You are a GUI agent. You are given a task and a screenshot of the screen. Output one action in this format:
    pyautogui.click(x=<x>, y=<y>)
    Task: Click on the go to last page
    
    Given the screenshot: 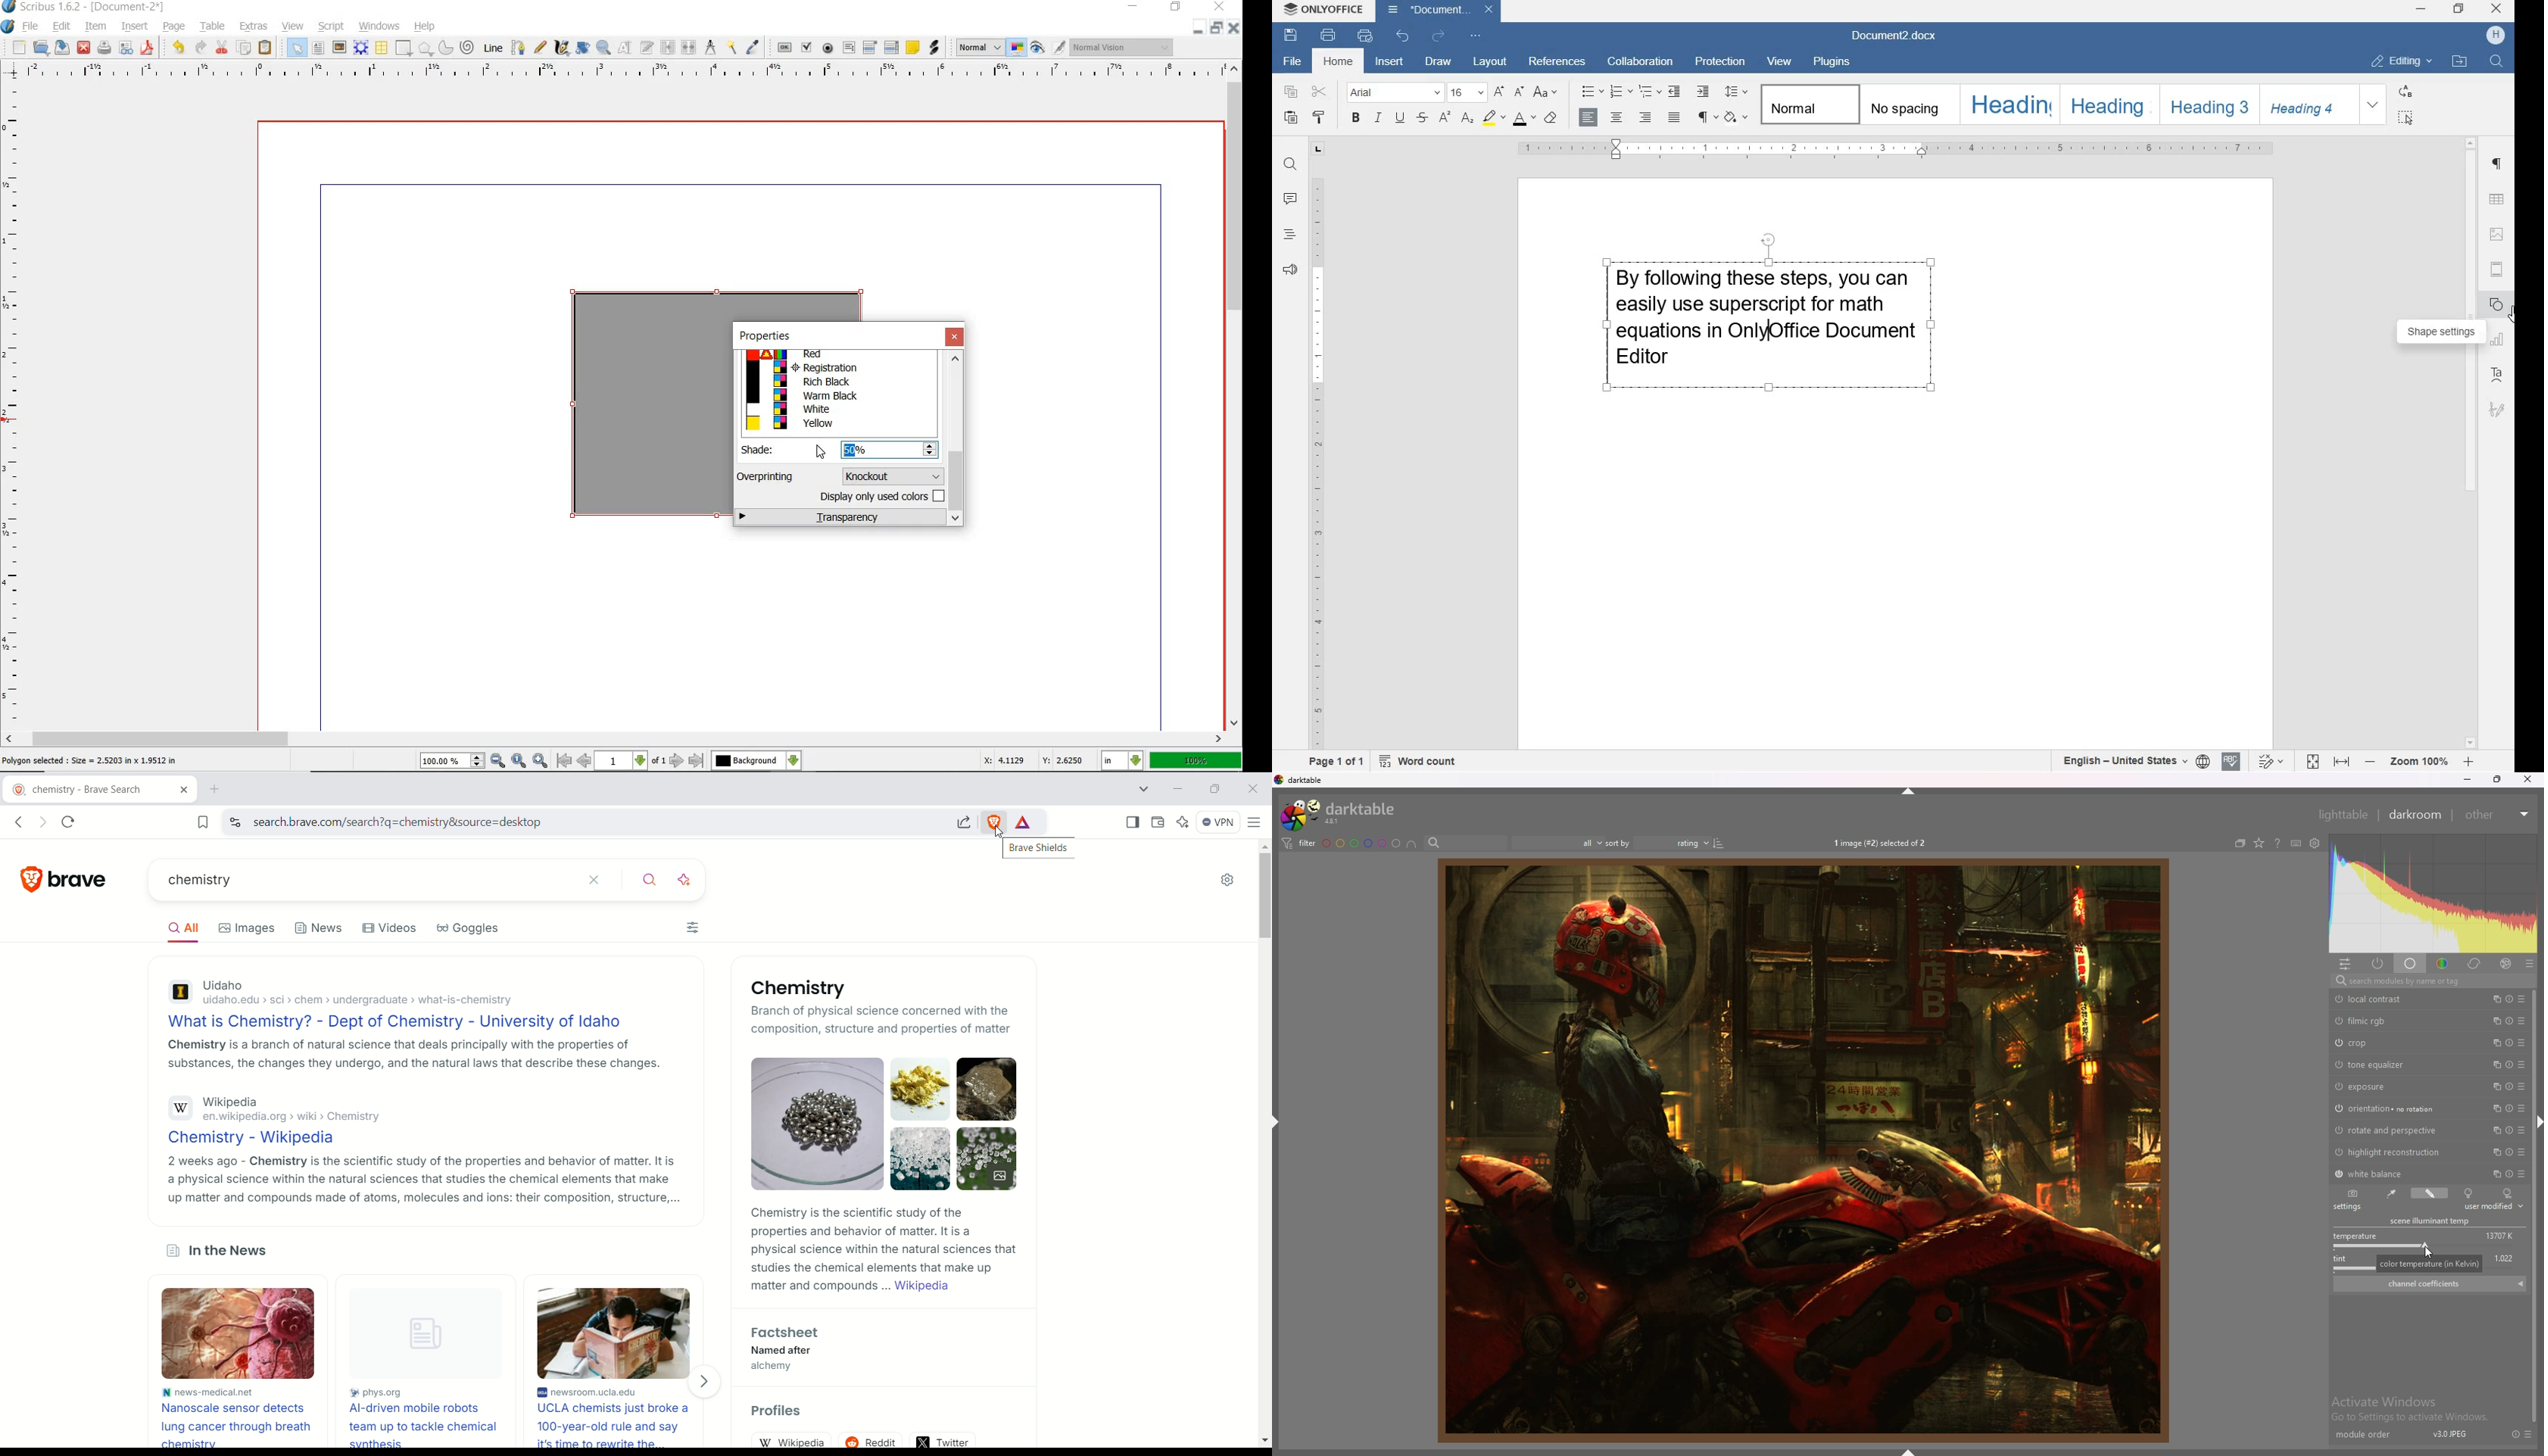 What is the action you would take?
    pyautogui.click(x=697, y=760)
    